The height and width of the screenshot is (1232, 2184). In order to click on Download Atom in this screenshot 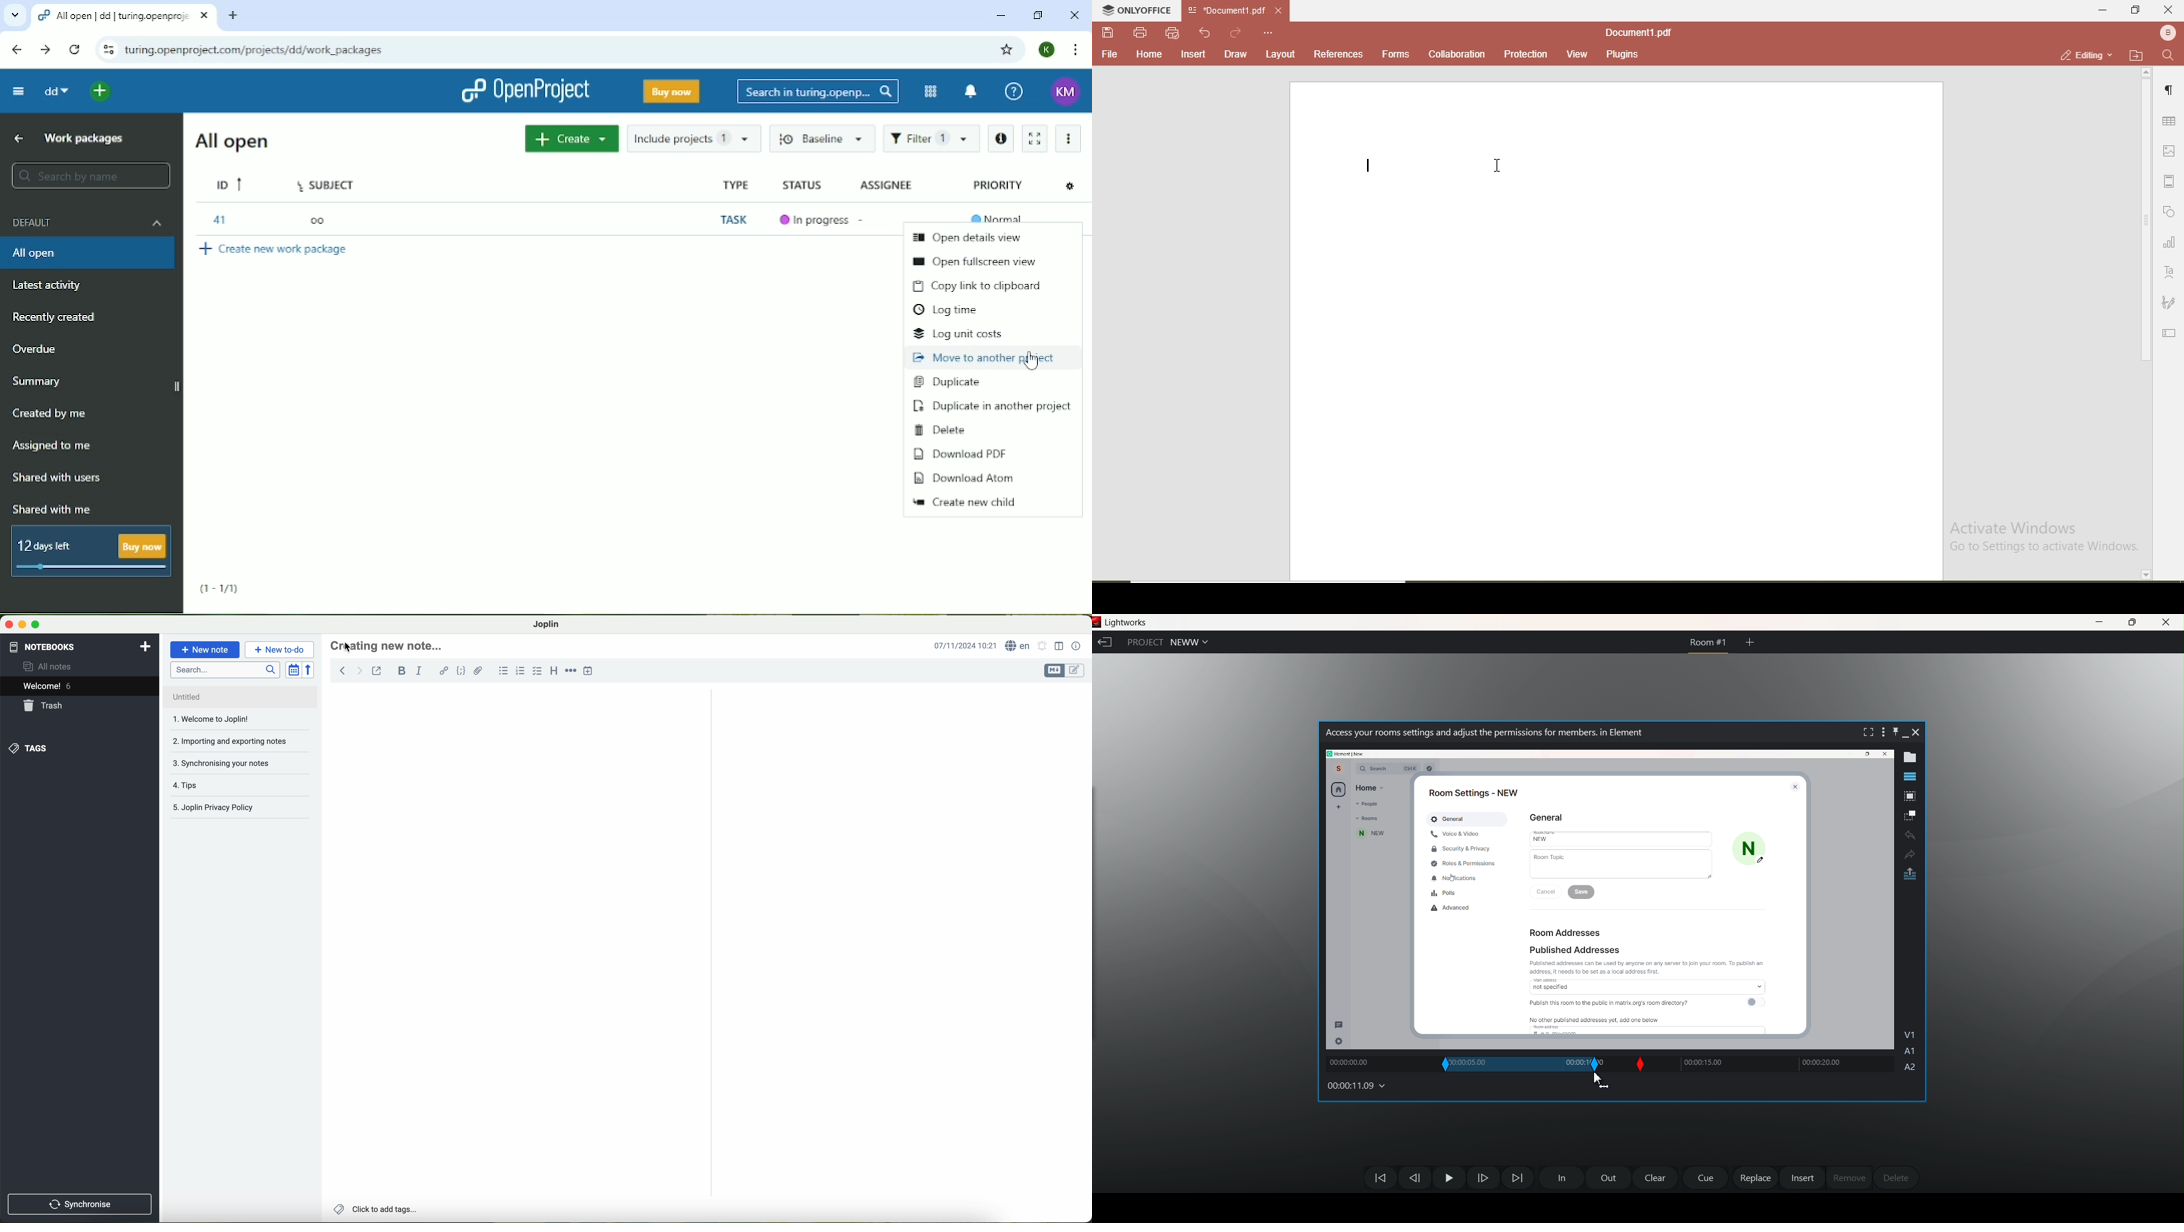, I will do `click(965, 478)`.